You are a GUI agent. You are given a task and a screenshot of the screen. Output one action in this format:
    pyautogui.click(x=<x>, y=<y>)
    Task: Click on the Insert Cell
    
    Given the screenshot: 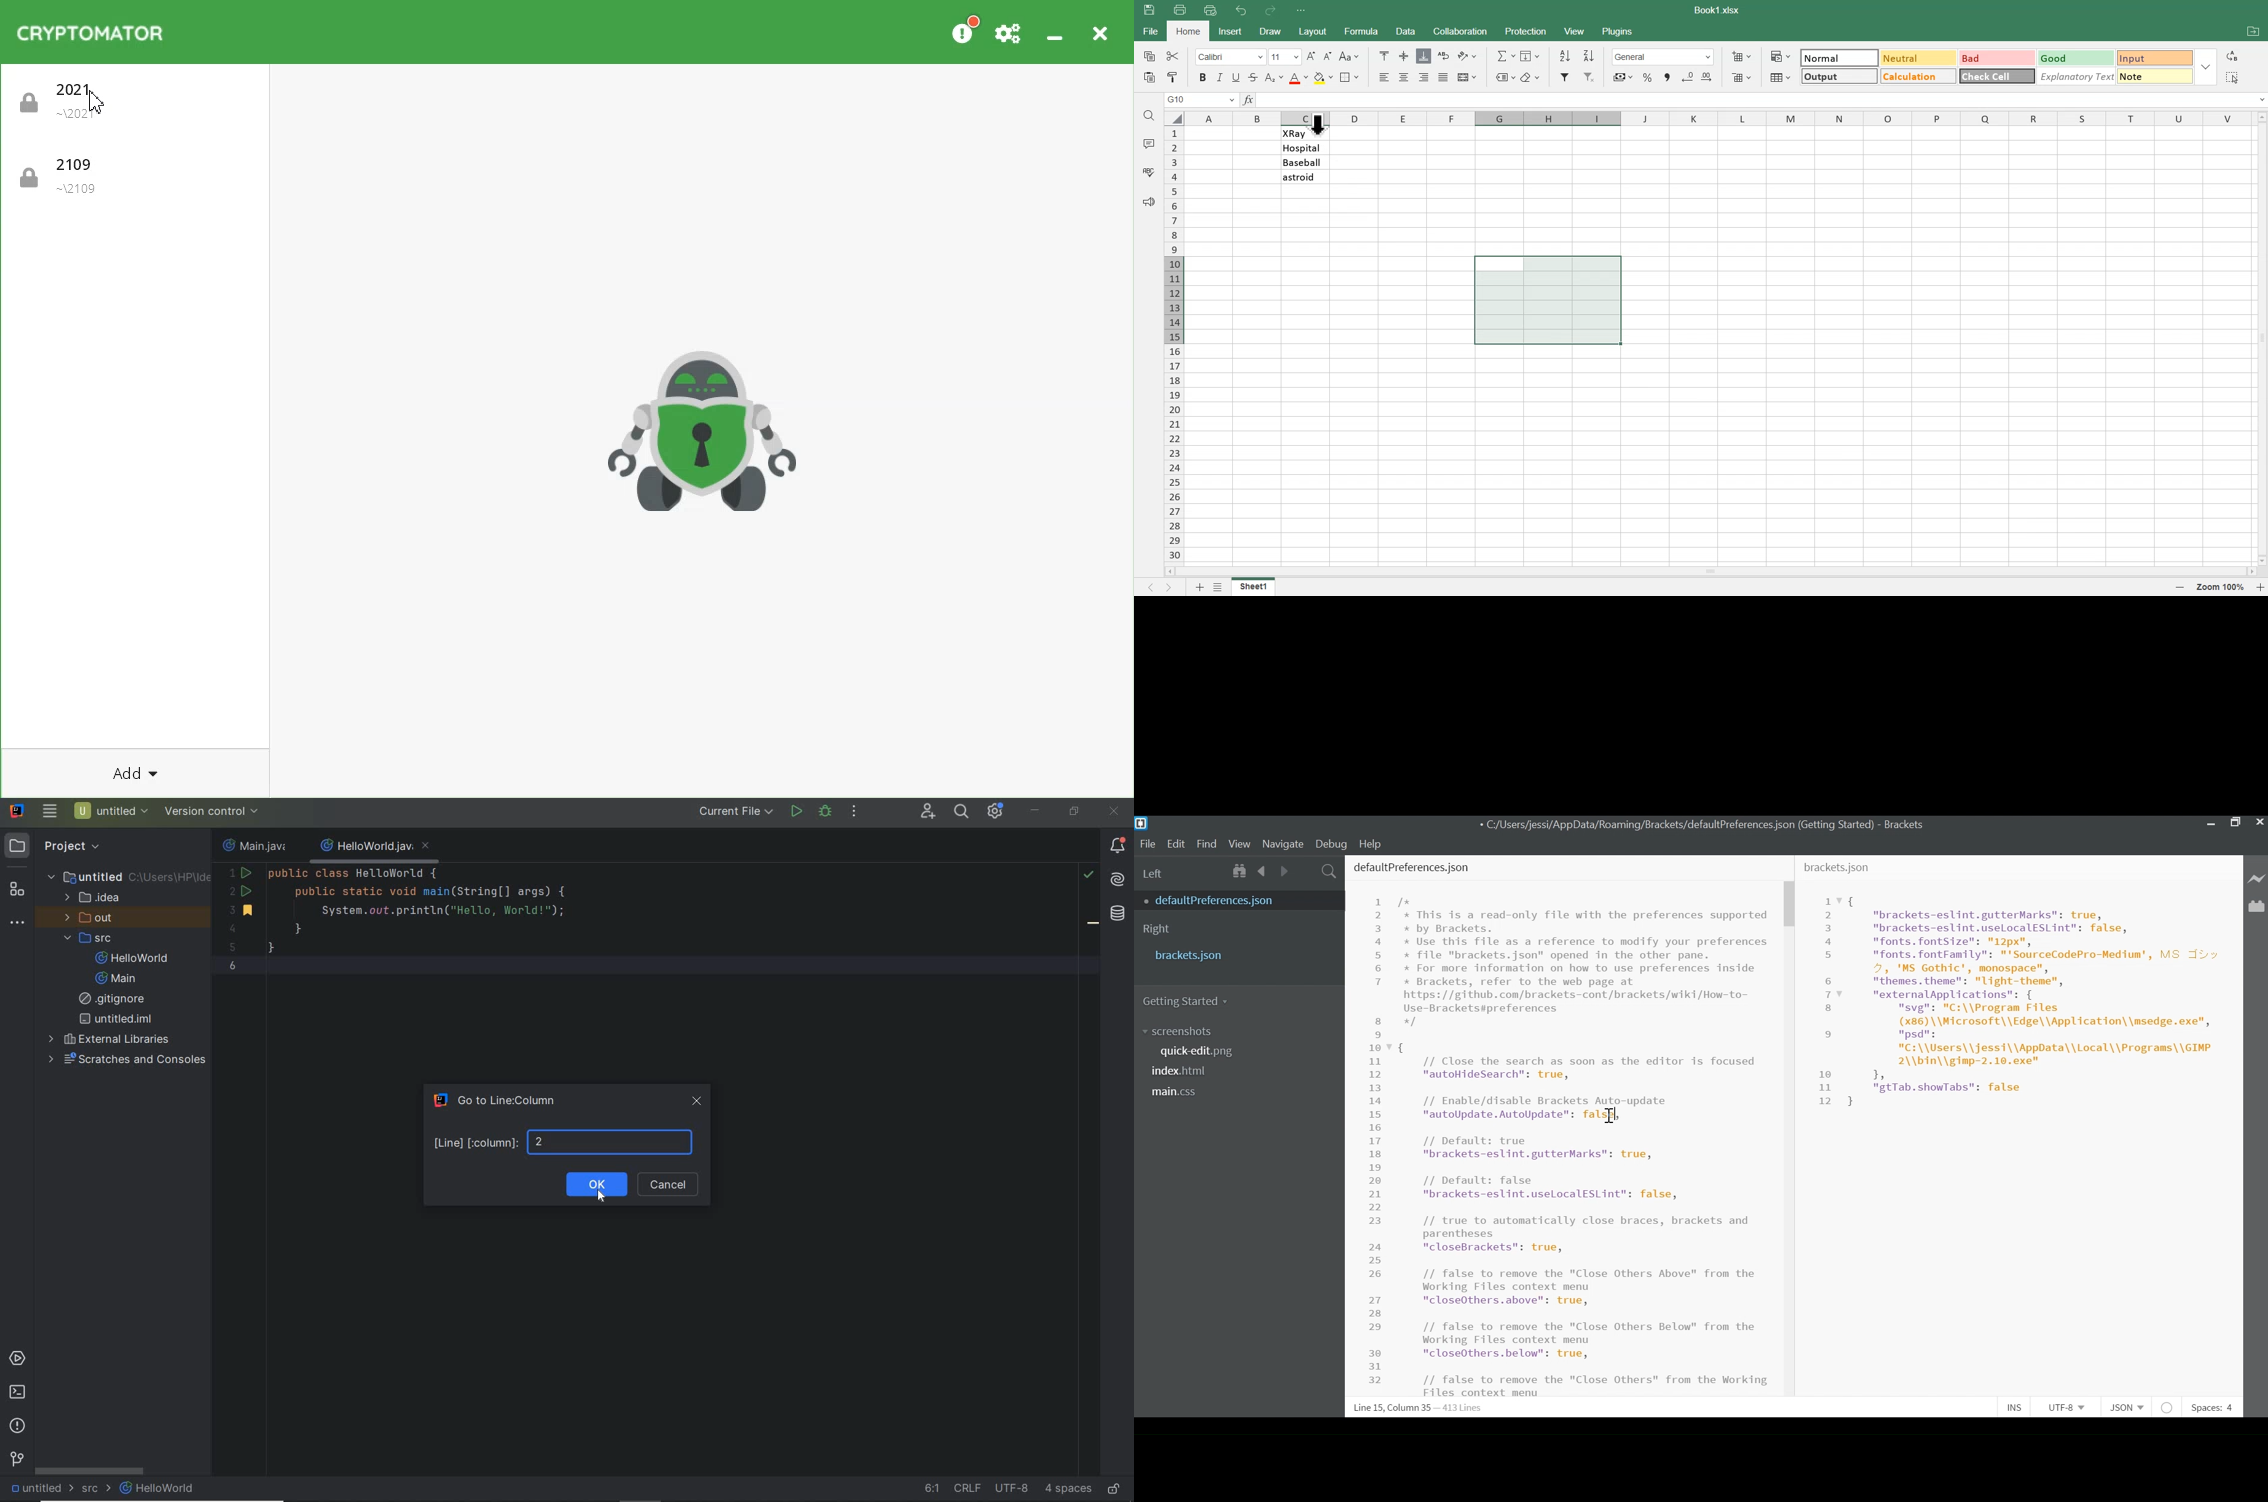 What is the action you would take?
    pyautogui.click(x=1740, y=56)
    